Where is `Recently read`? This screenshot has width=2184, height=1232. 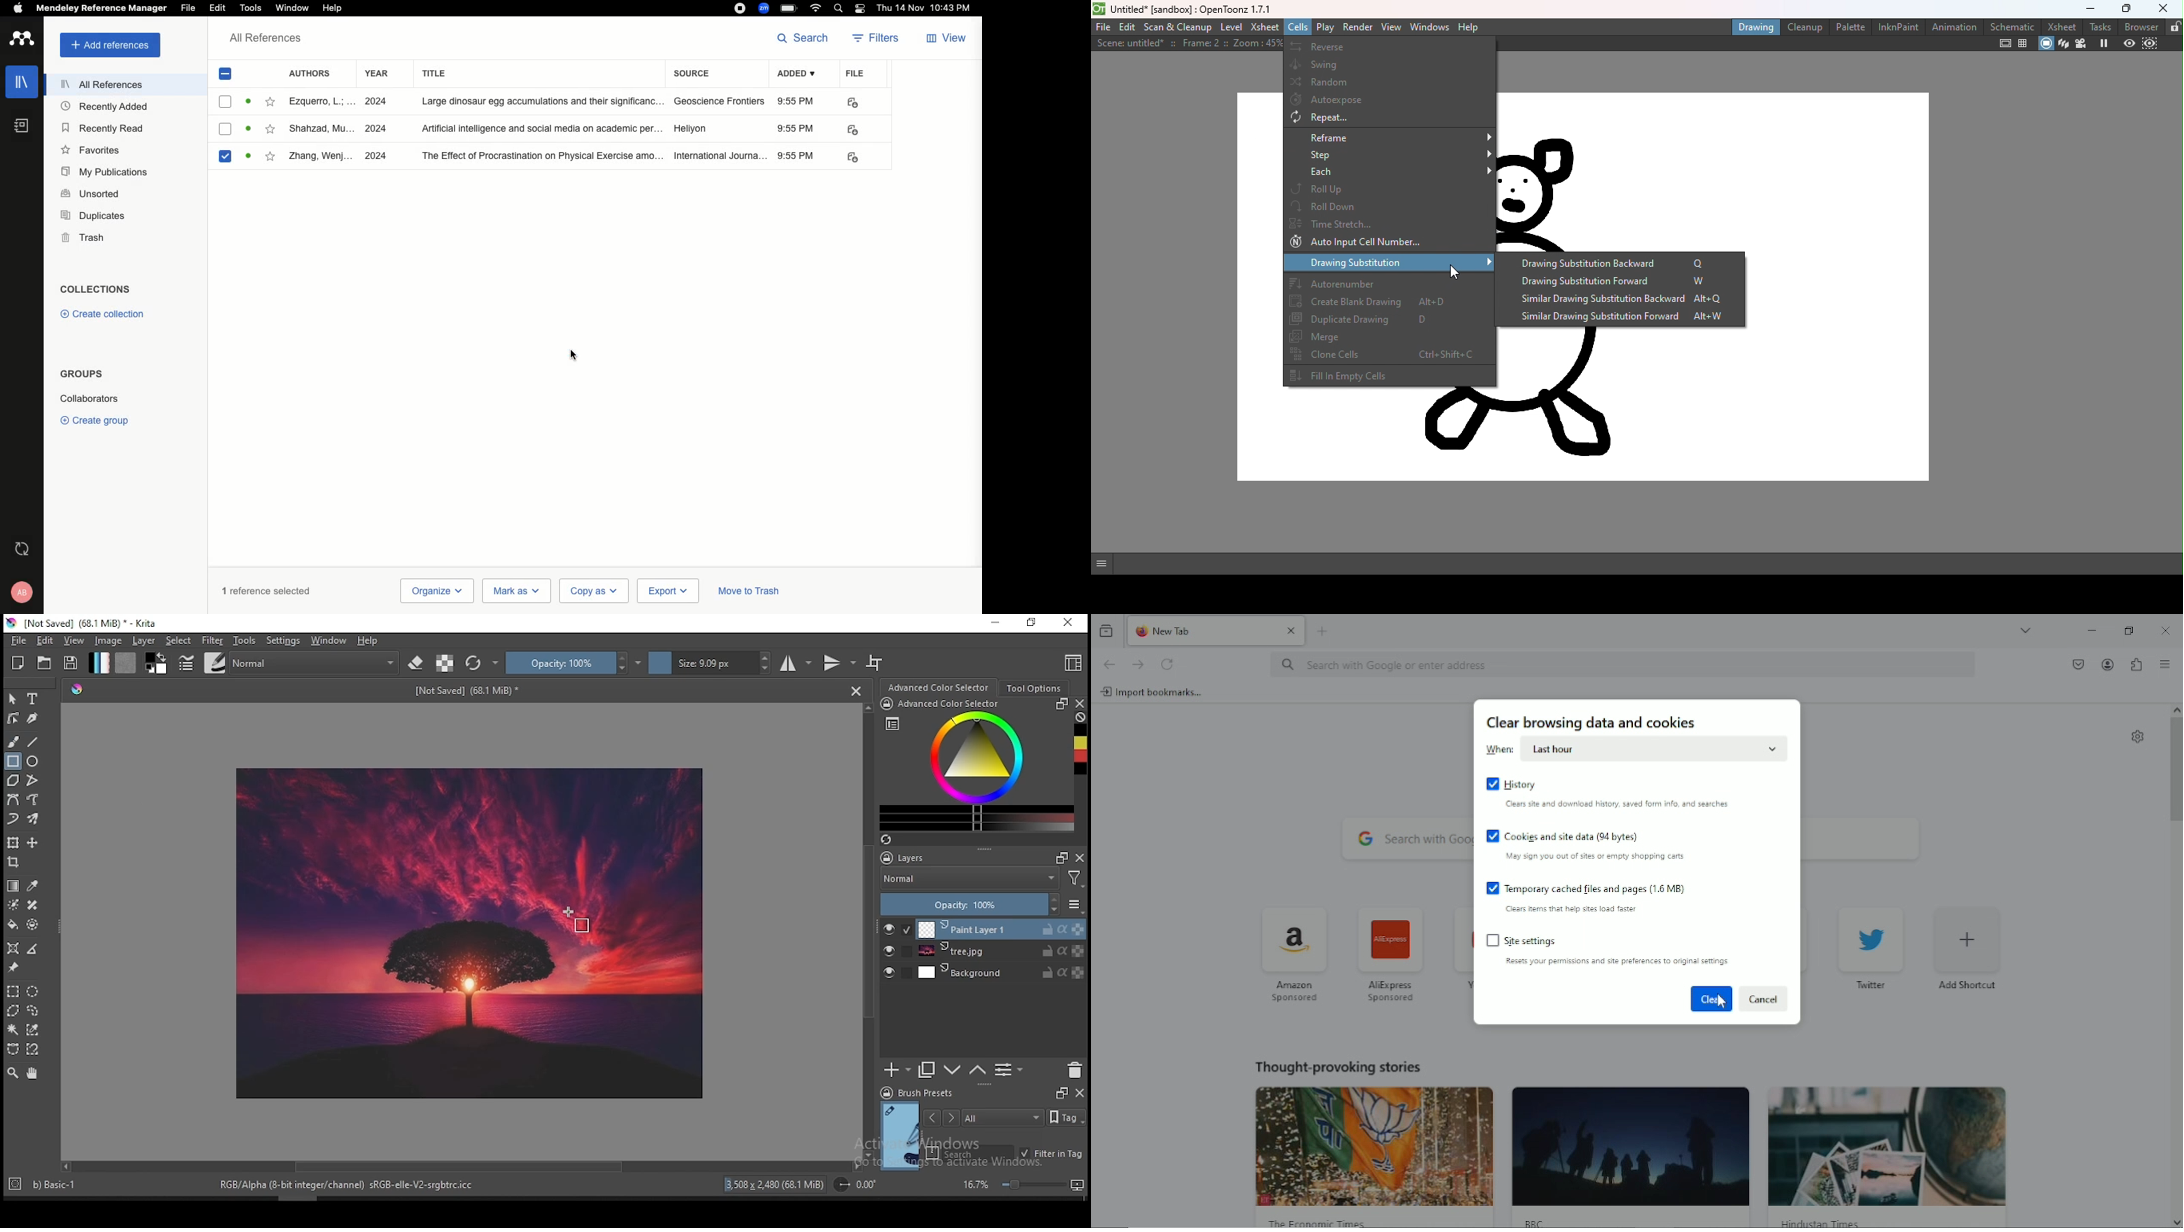 Recently read is located at coordinates (101, 127).